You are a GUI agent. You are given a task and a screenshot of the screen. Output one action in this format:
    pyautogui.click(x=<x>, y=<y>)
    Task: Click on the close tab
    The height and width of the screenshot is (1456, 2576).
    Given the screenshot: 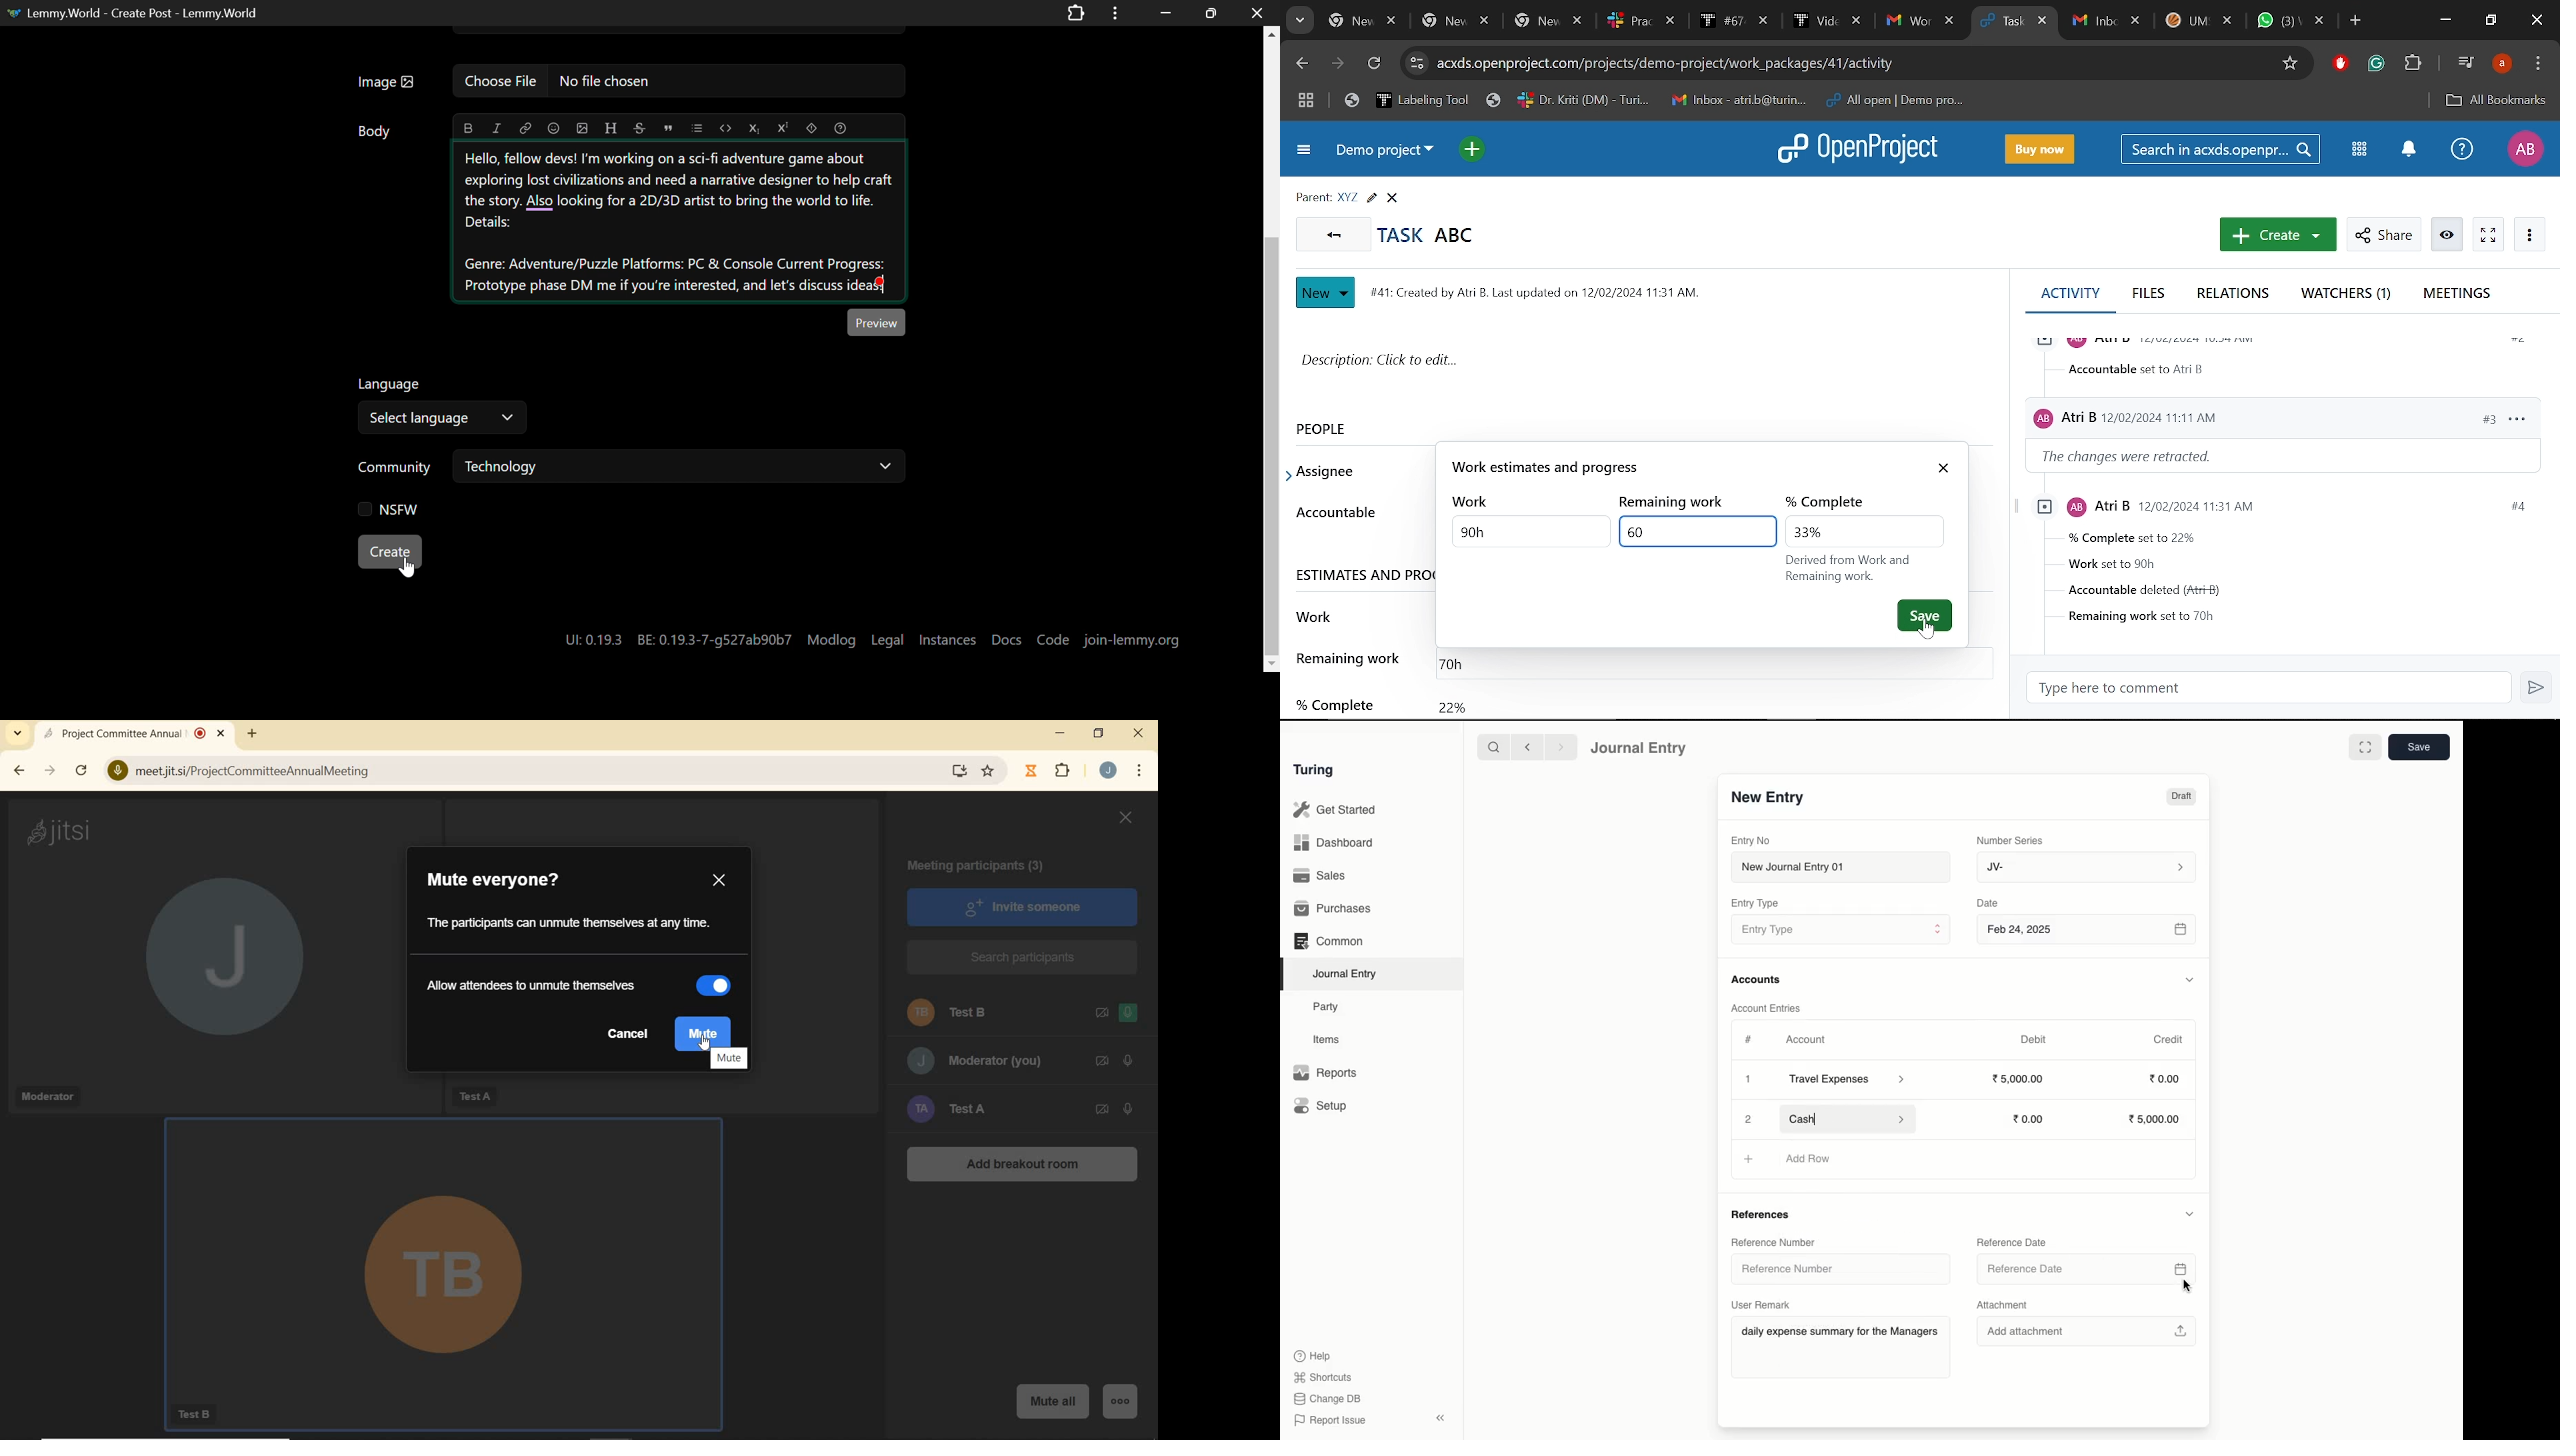 What is the action you would take?
    pyautogui.click(x=220, y=734)
    